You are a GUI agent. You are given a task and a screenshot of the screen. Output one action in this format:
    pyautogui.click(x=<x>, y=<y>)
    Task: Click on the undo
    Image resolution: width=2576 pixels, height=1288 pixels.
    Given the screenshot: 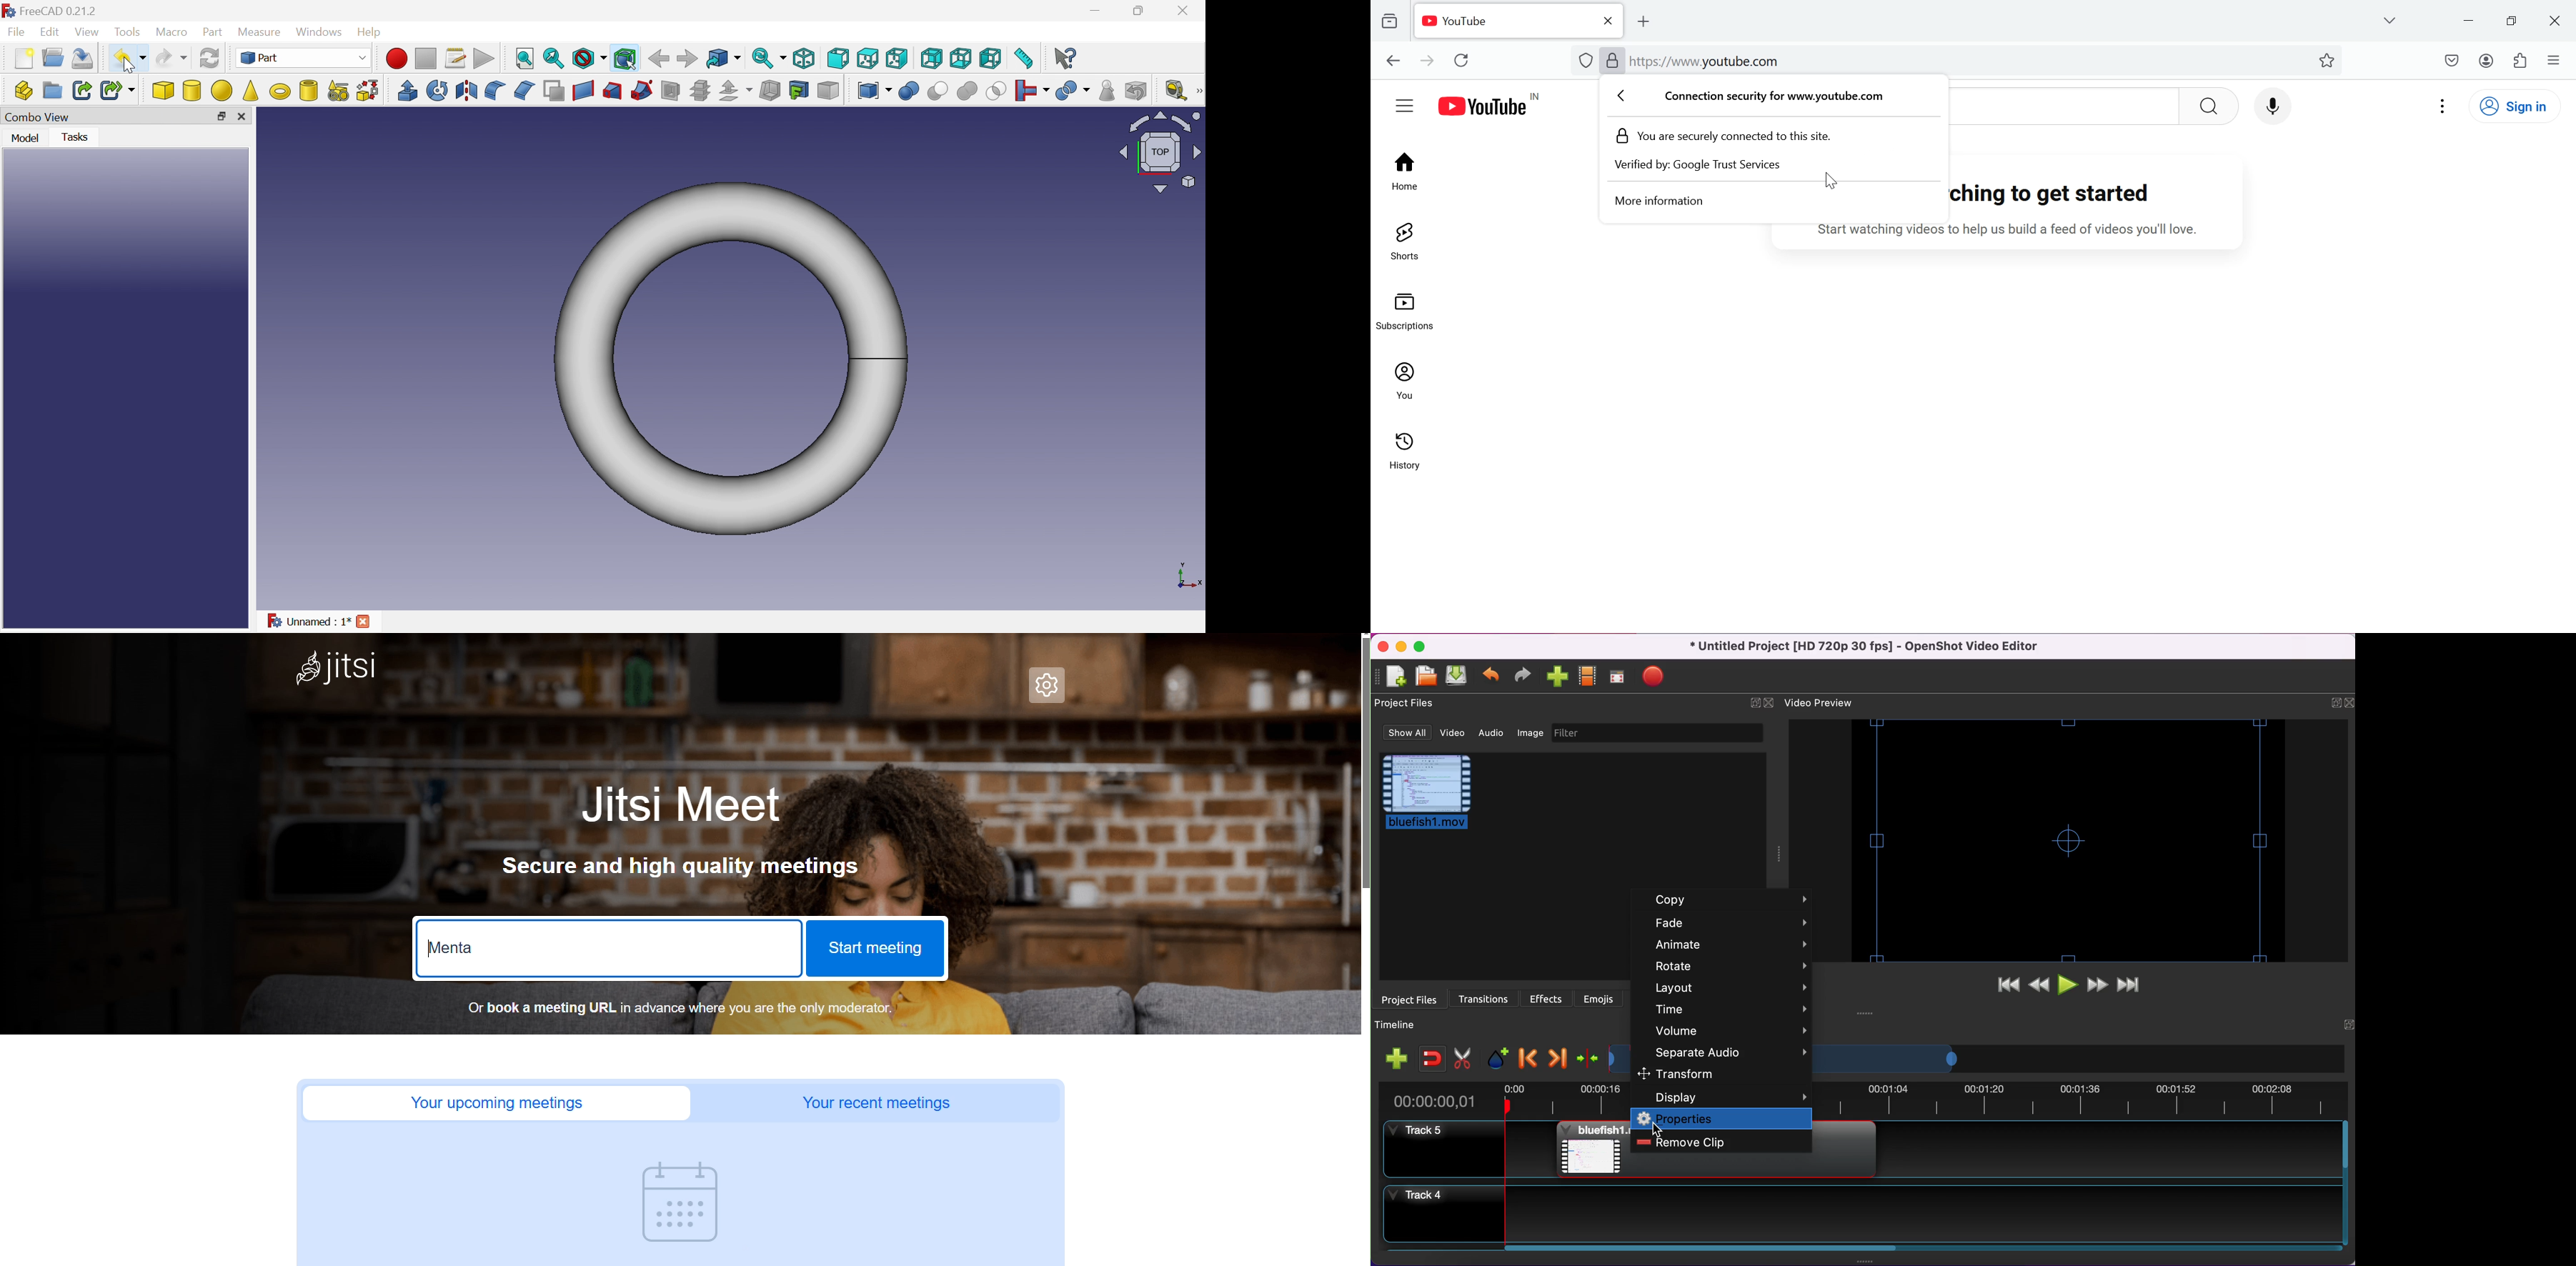 What is the action you would take?
    pyautogui.click(x=1491, y=678)
    